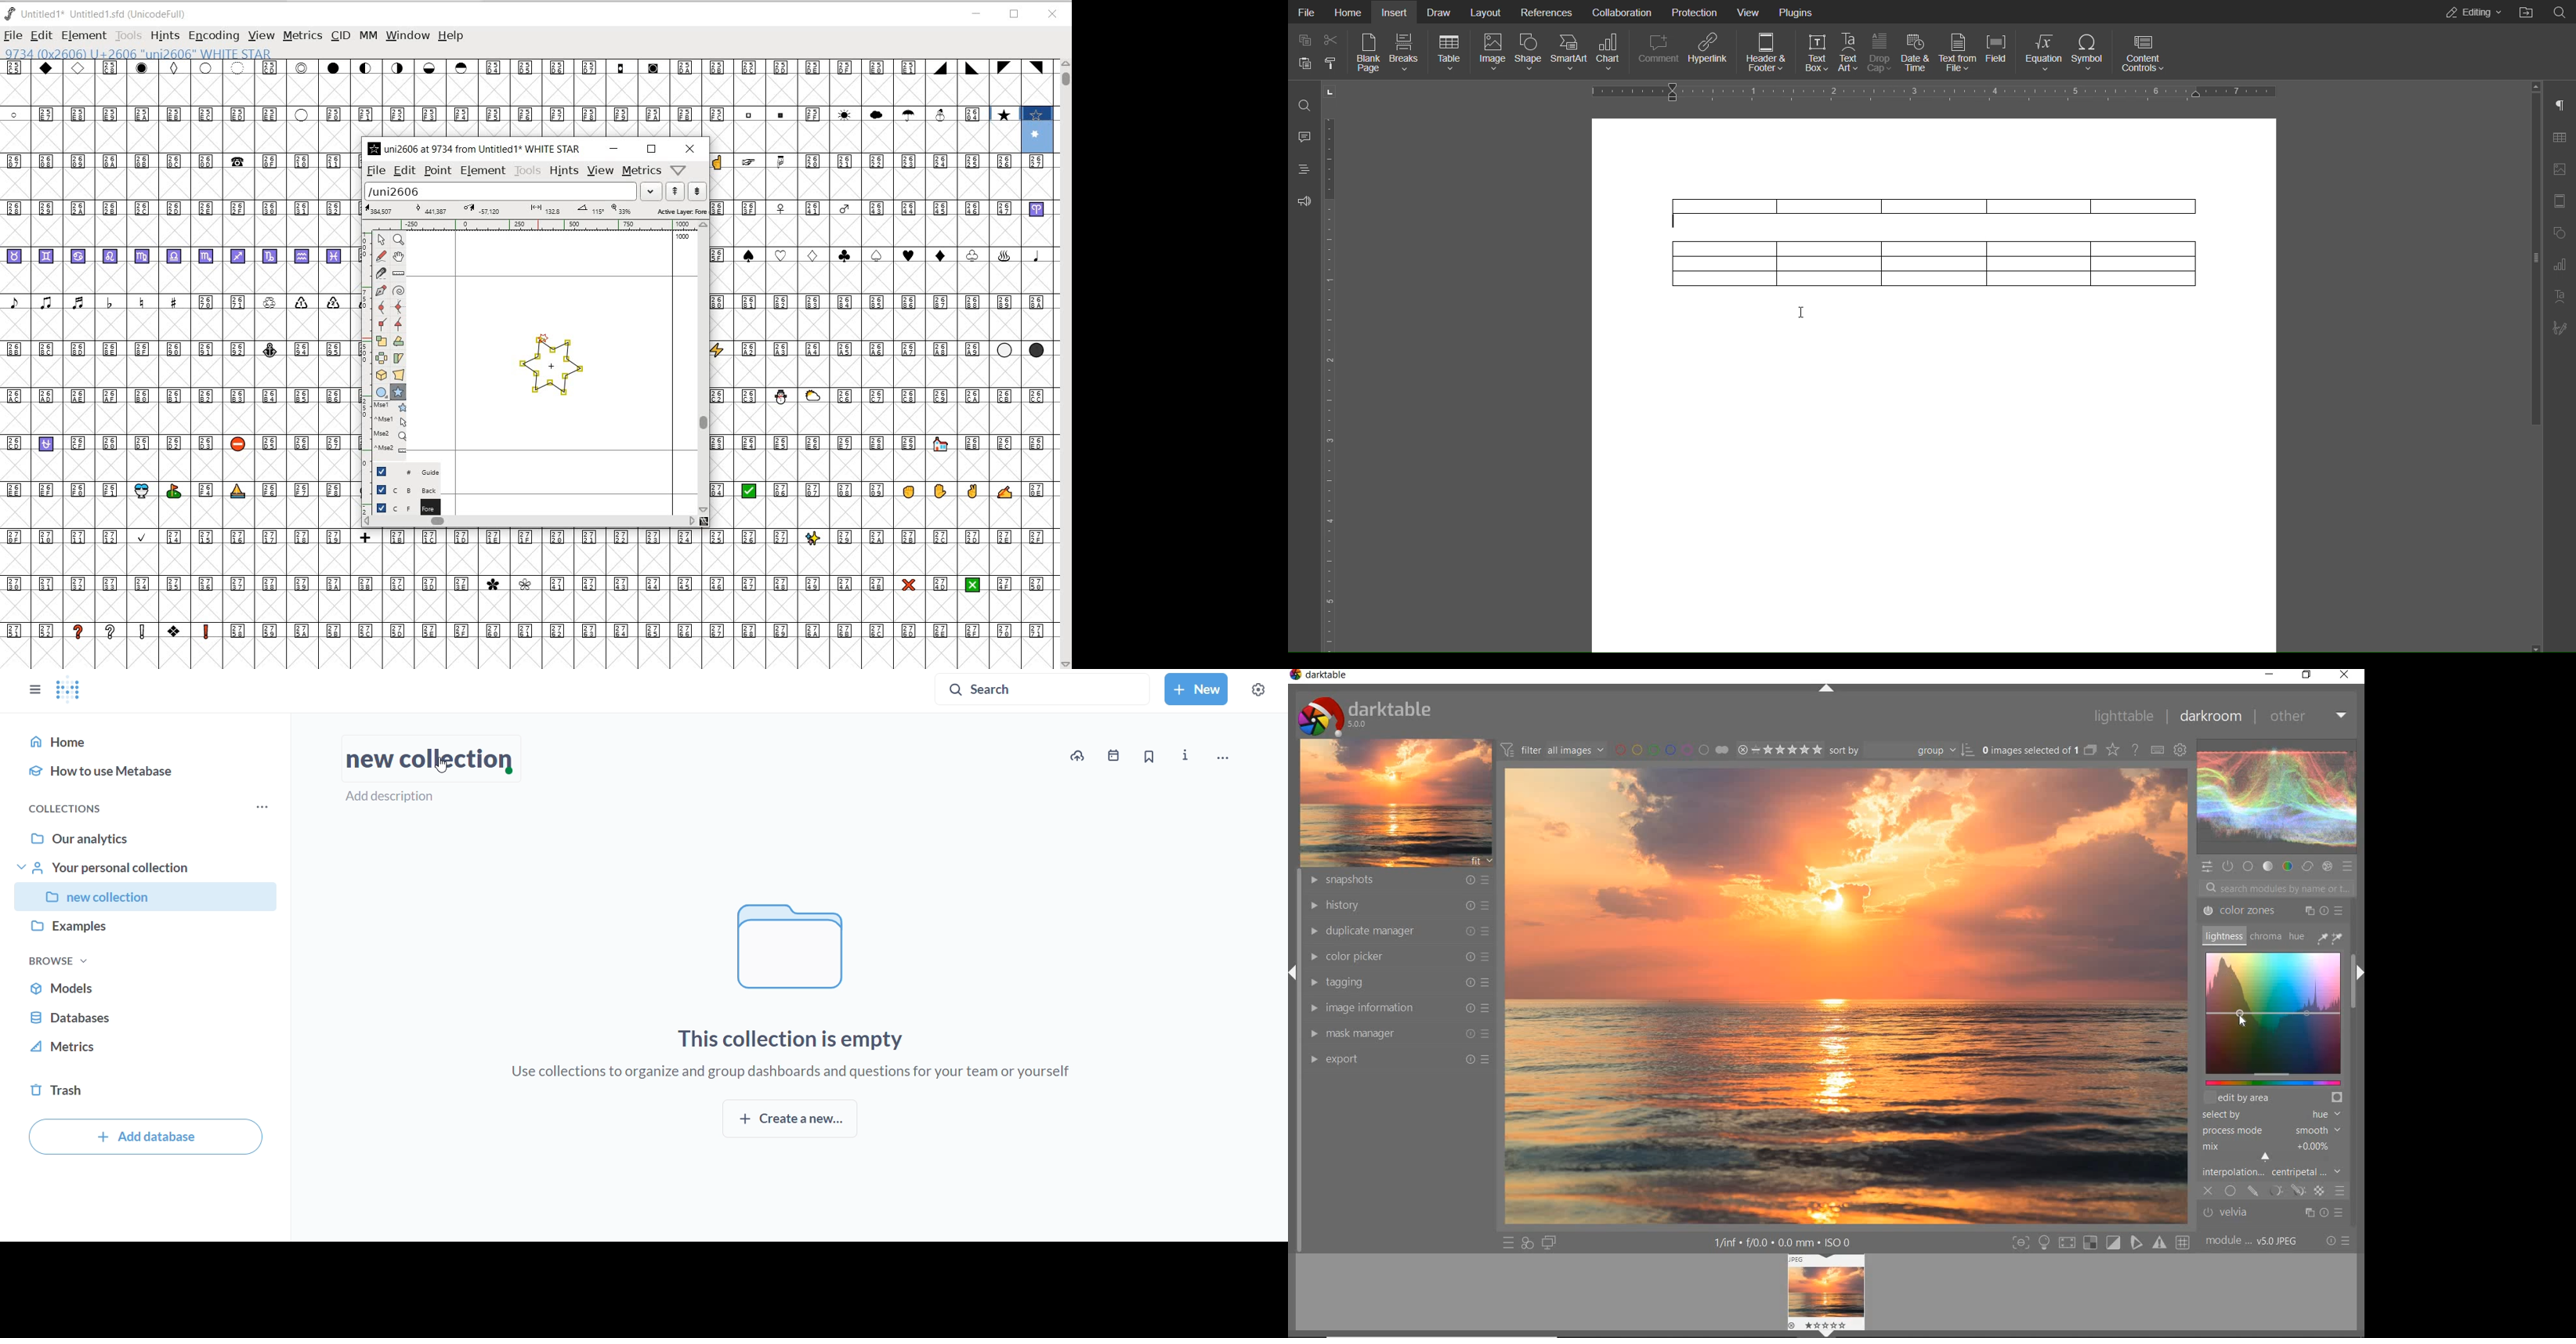  What do you see at coordinates (1507, 1243) in the screenshot?
I see `QUICK ACCESS TO PRESET` at bounding box center [1507, 1243].